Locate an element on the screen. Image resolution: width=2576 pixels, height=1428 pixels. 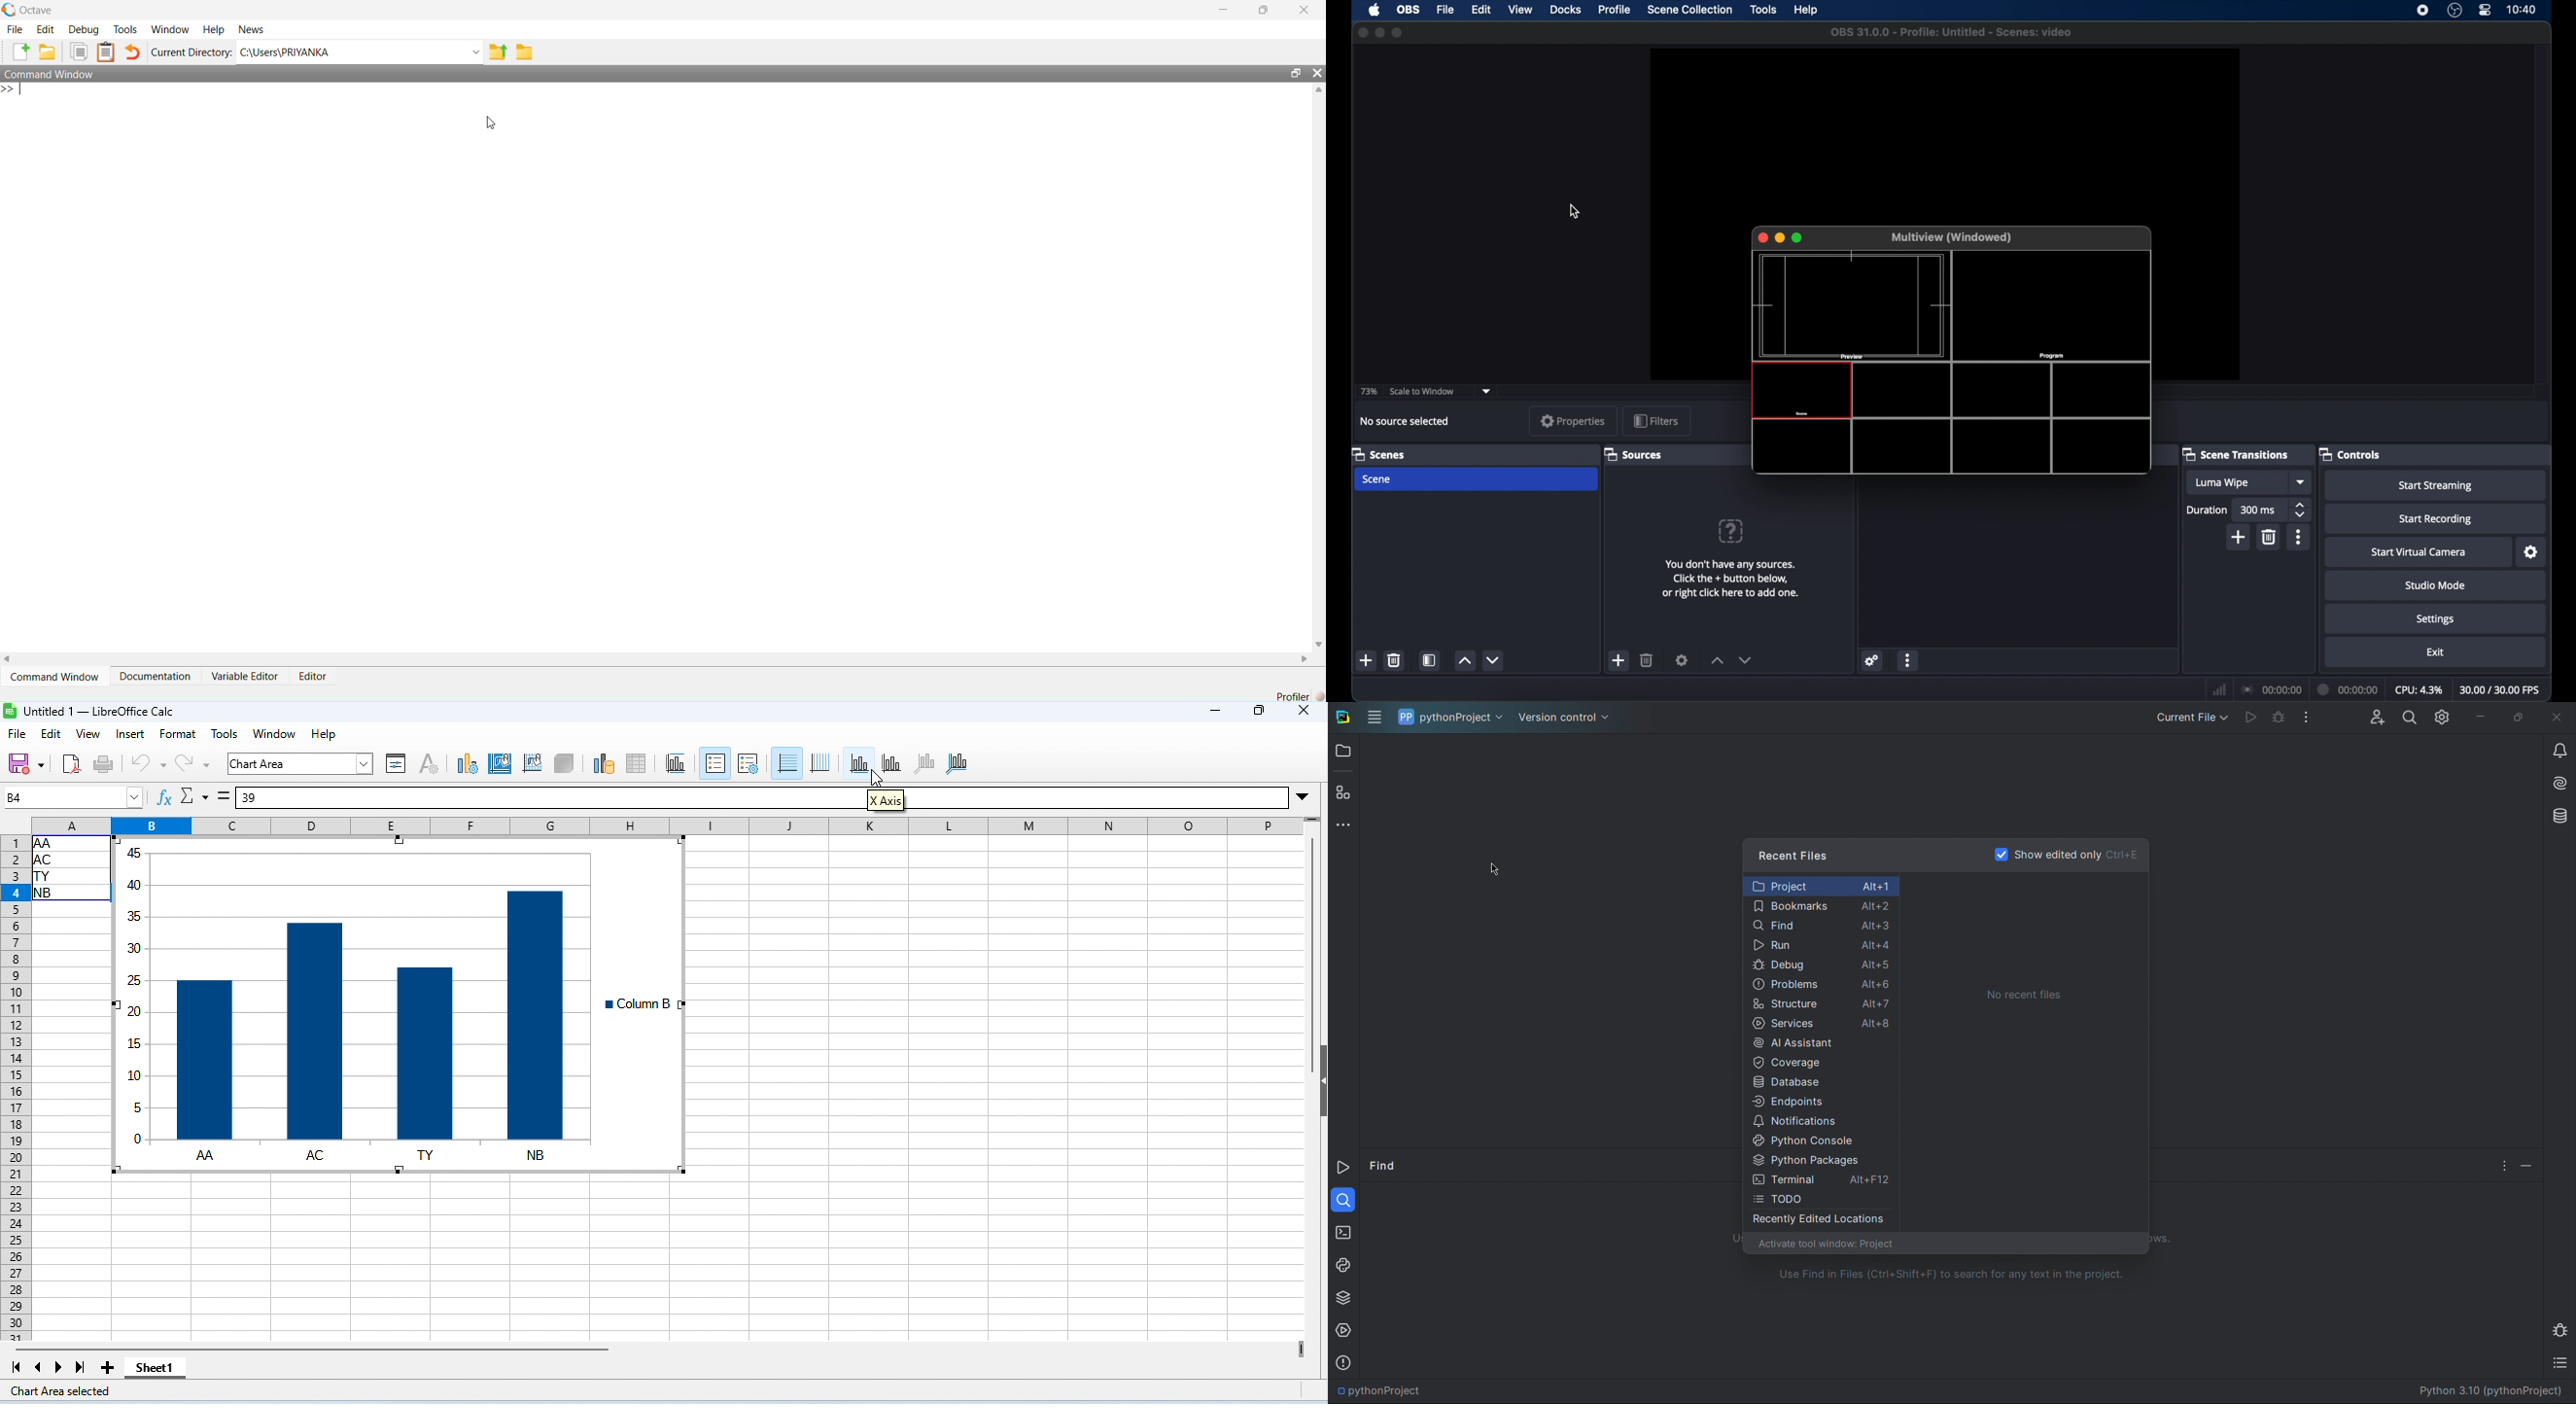
Octave logo is located at coordinates (9, 10).